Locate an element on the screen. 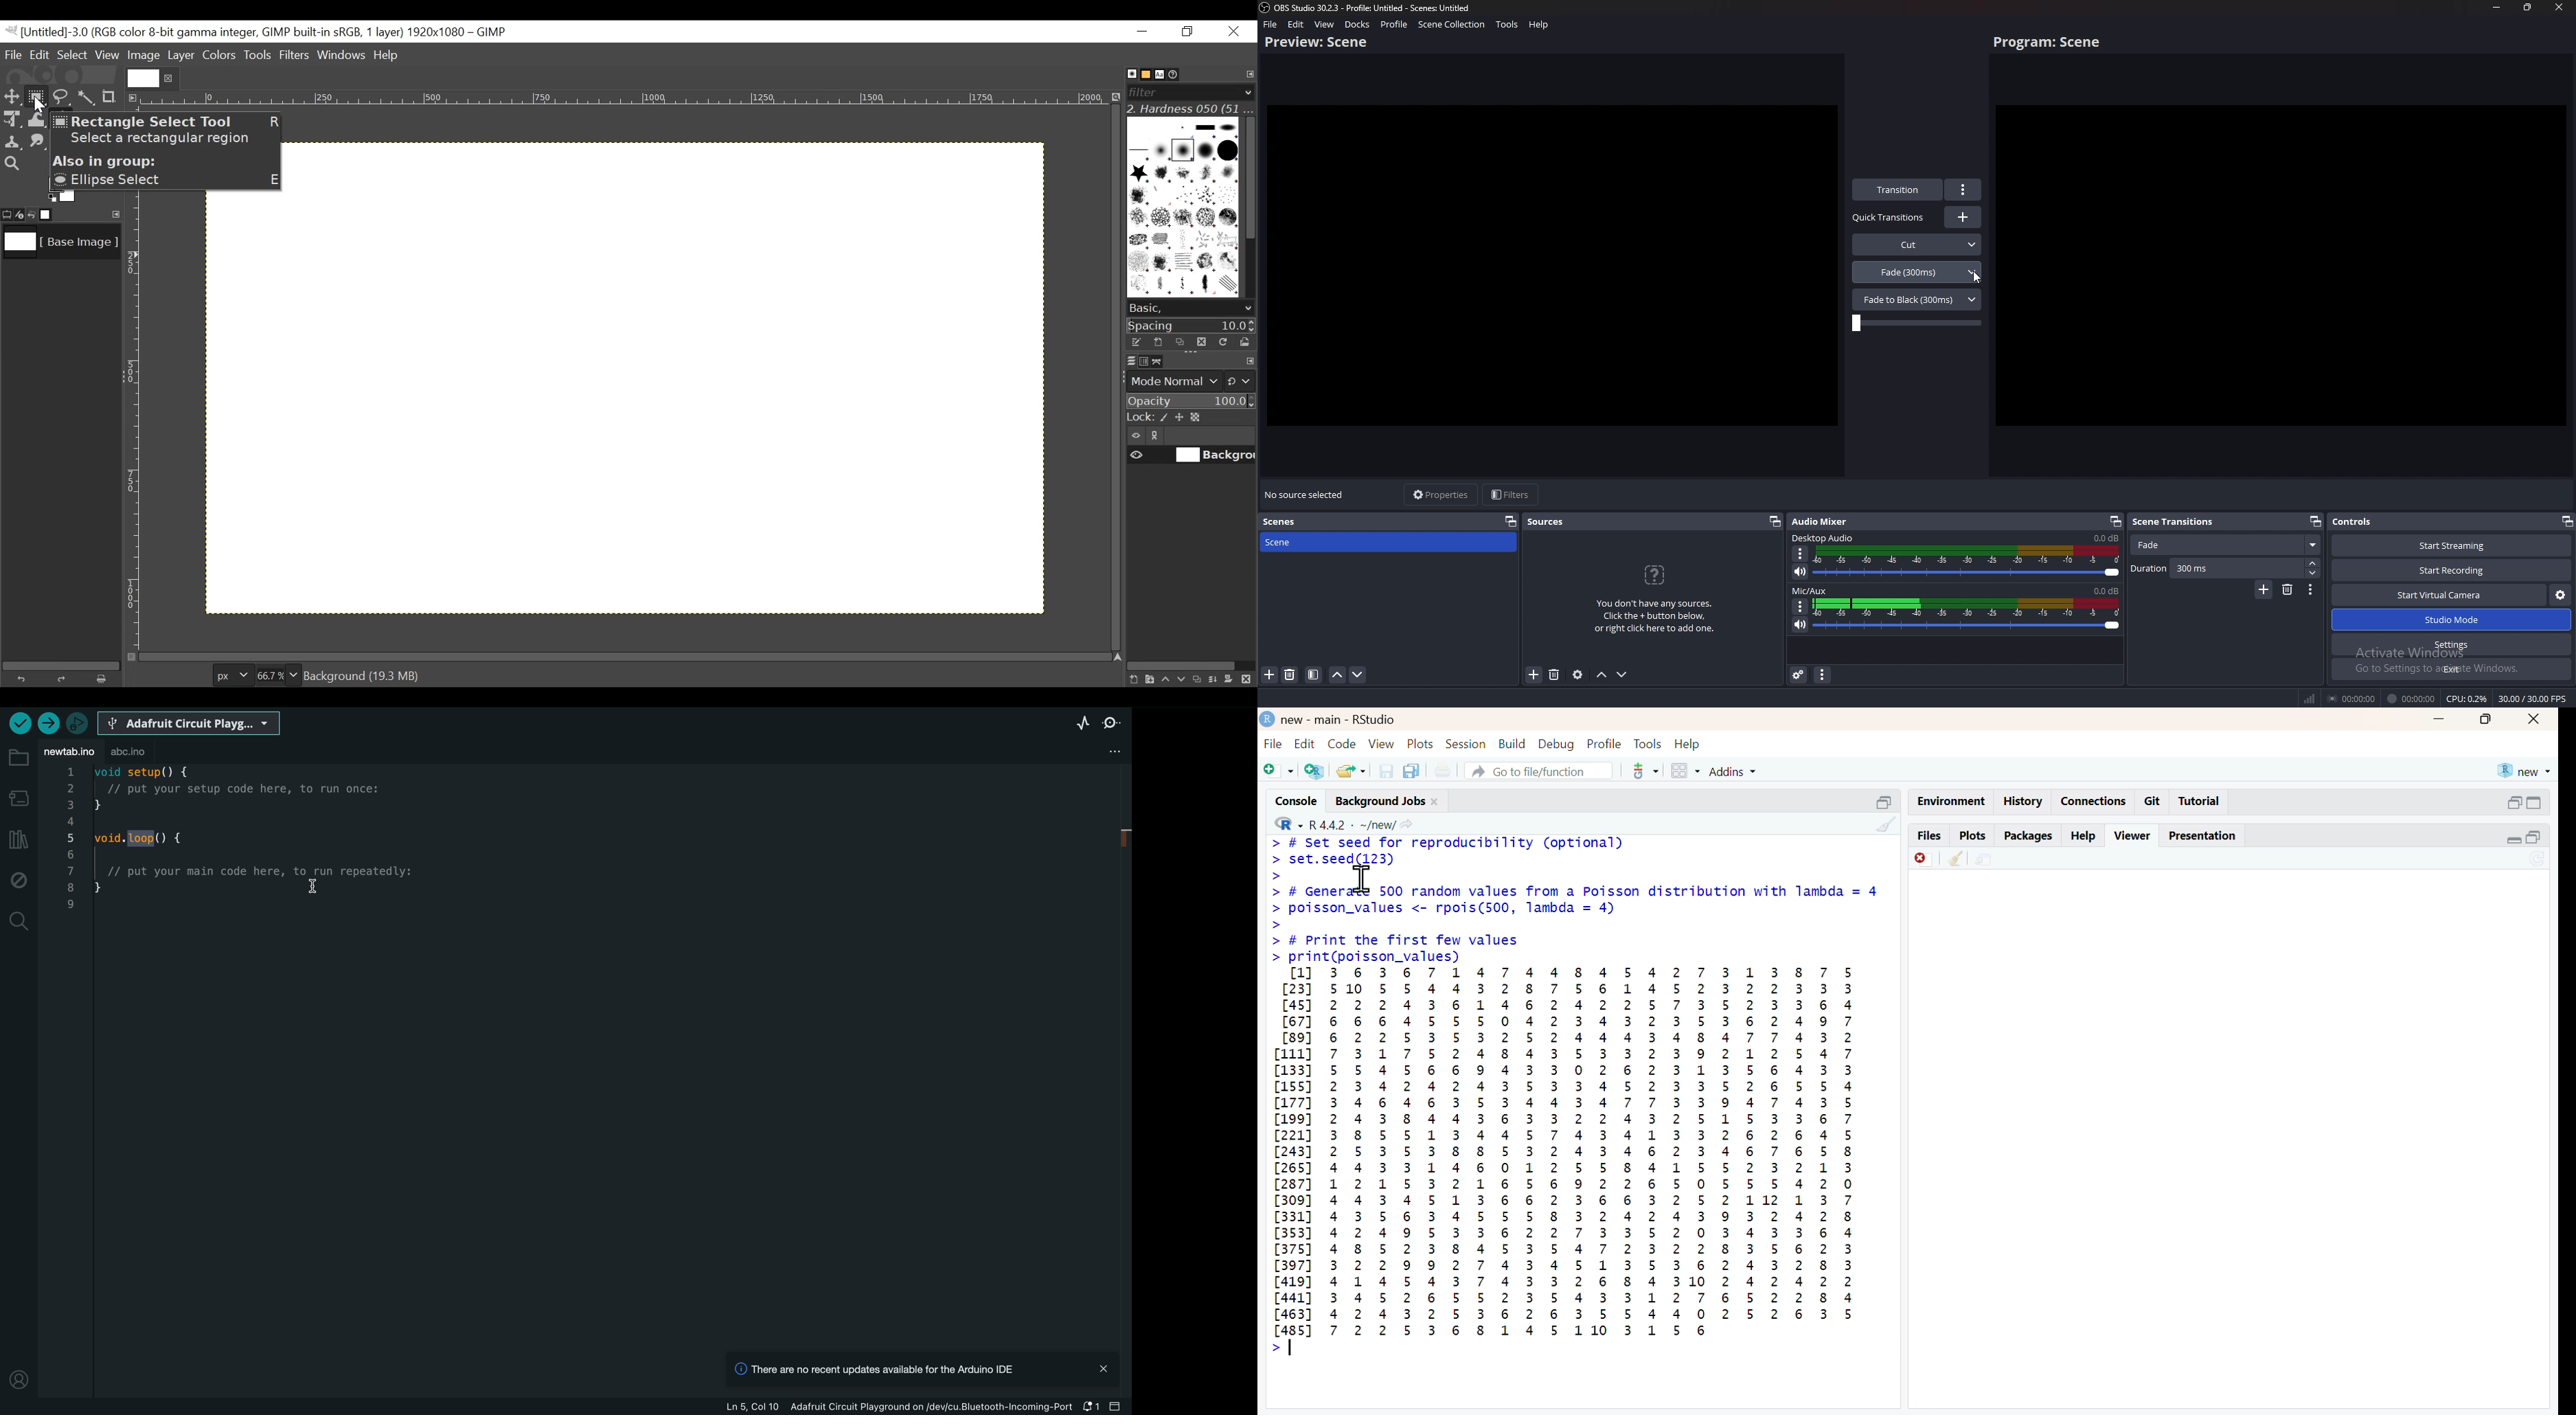 The height and width of the screenshot is (1428, 2576). ) OBS 30.2.3 - Profile: Untitled - Scenes: Untitled is located at coordinates (1381, 7).